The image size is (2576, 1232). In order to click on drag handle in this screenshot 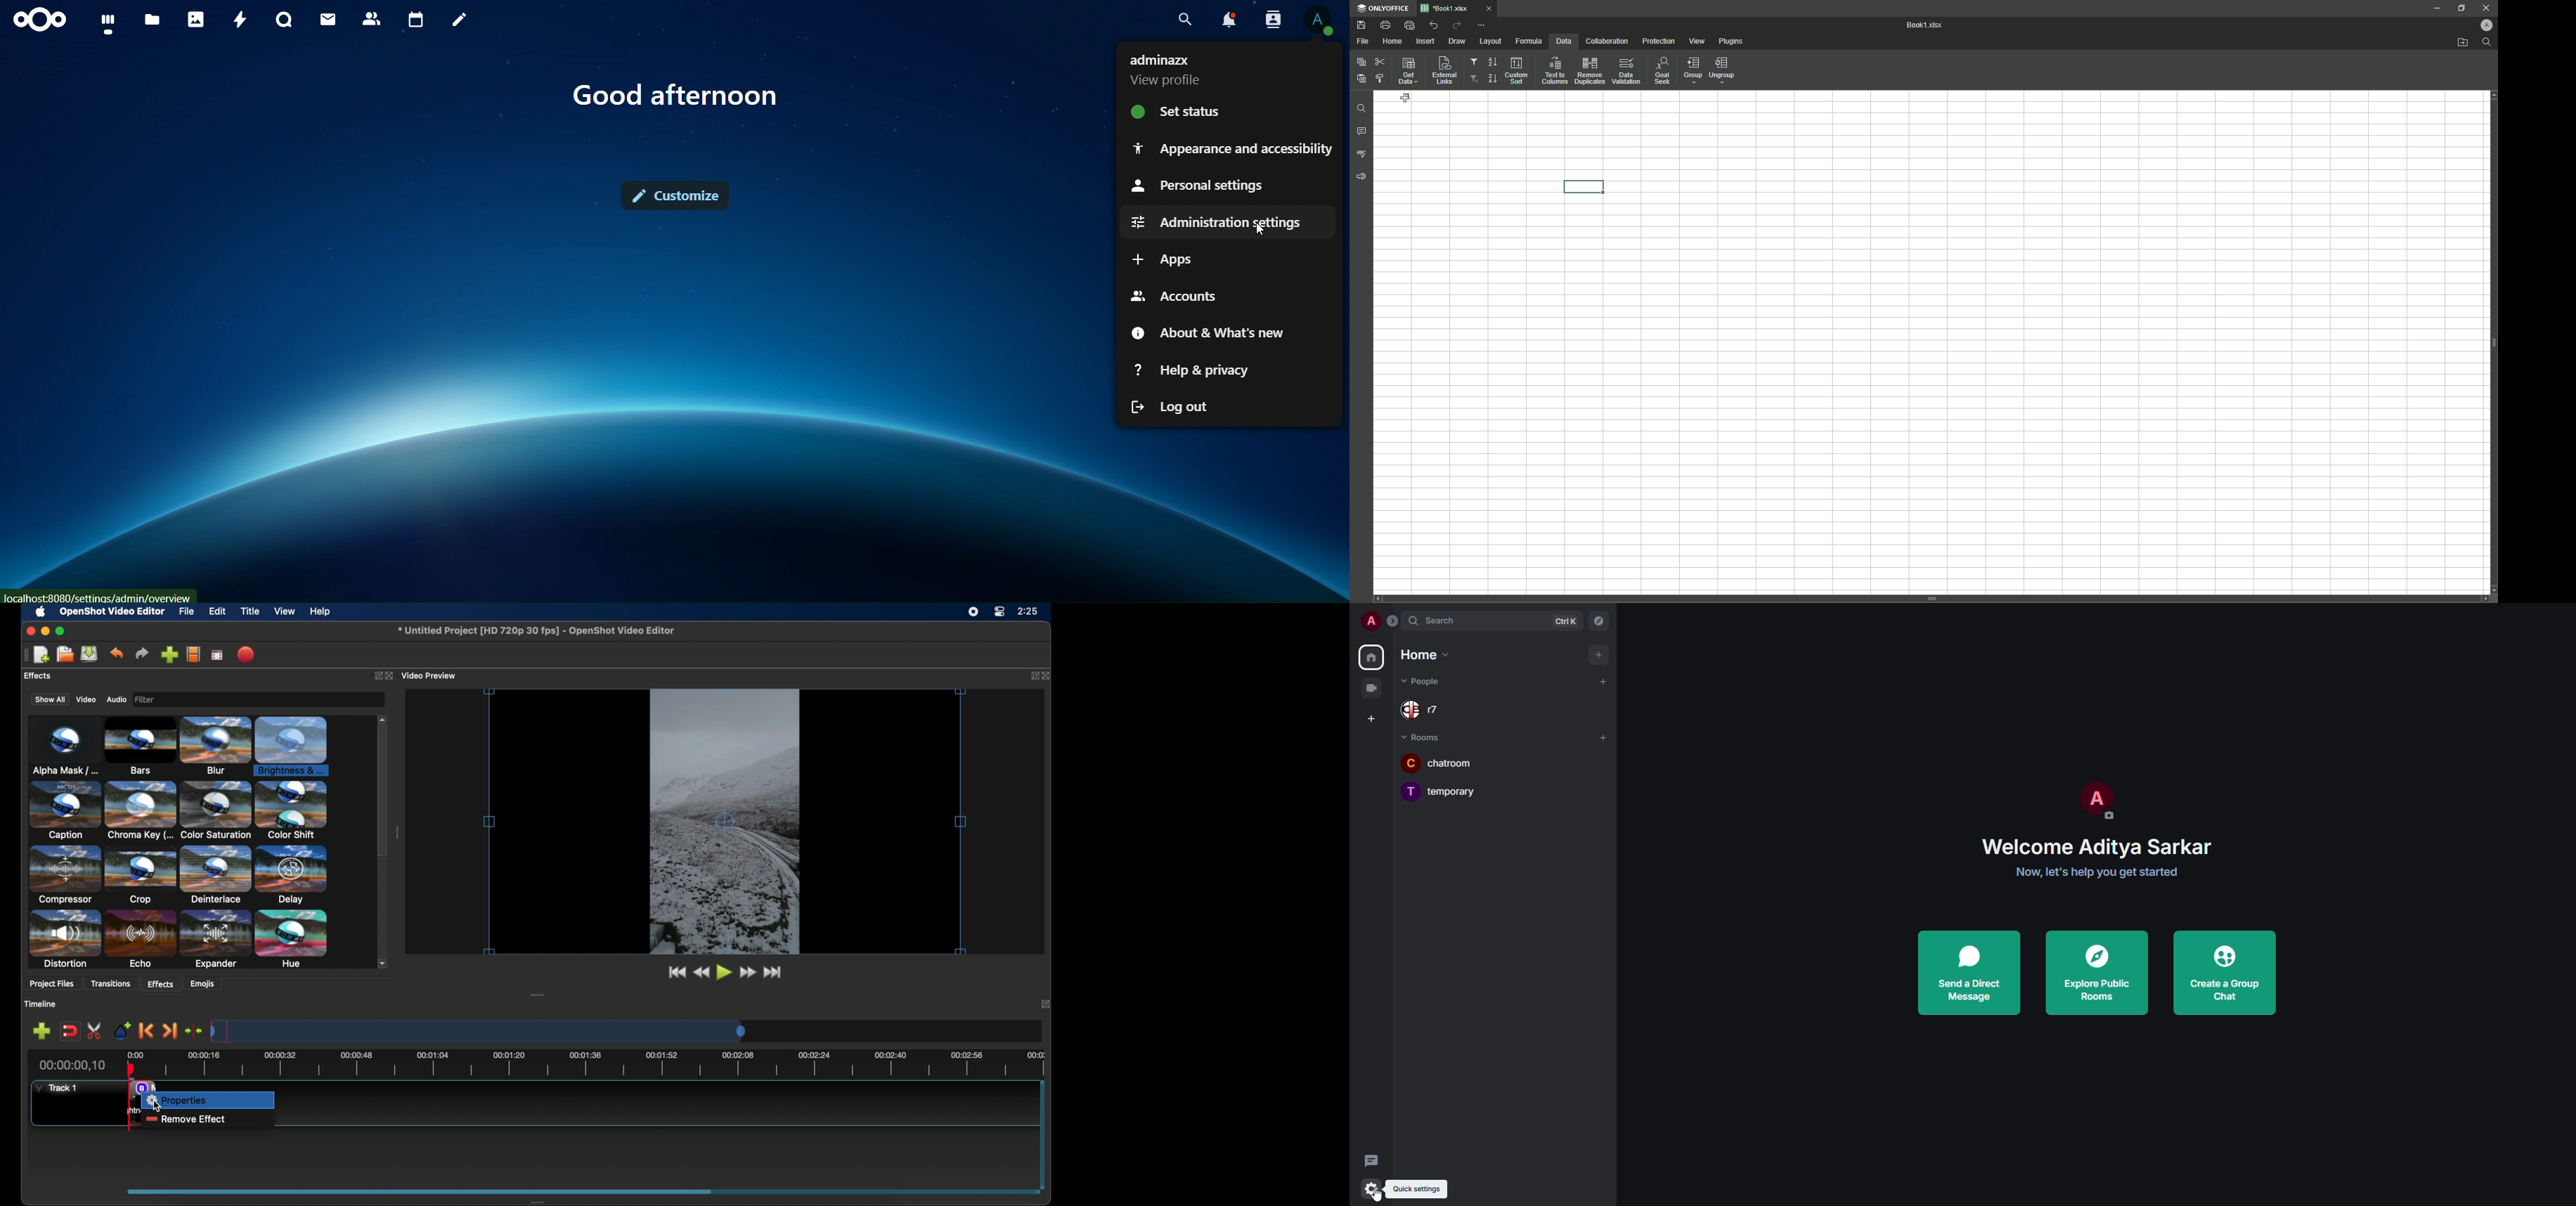, I will do `click(398, 832)`.